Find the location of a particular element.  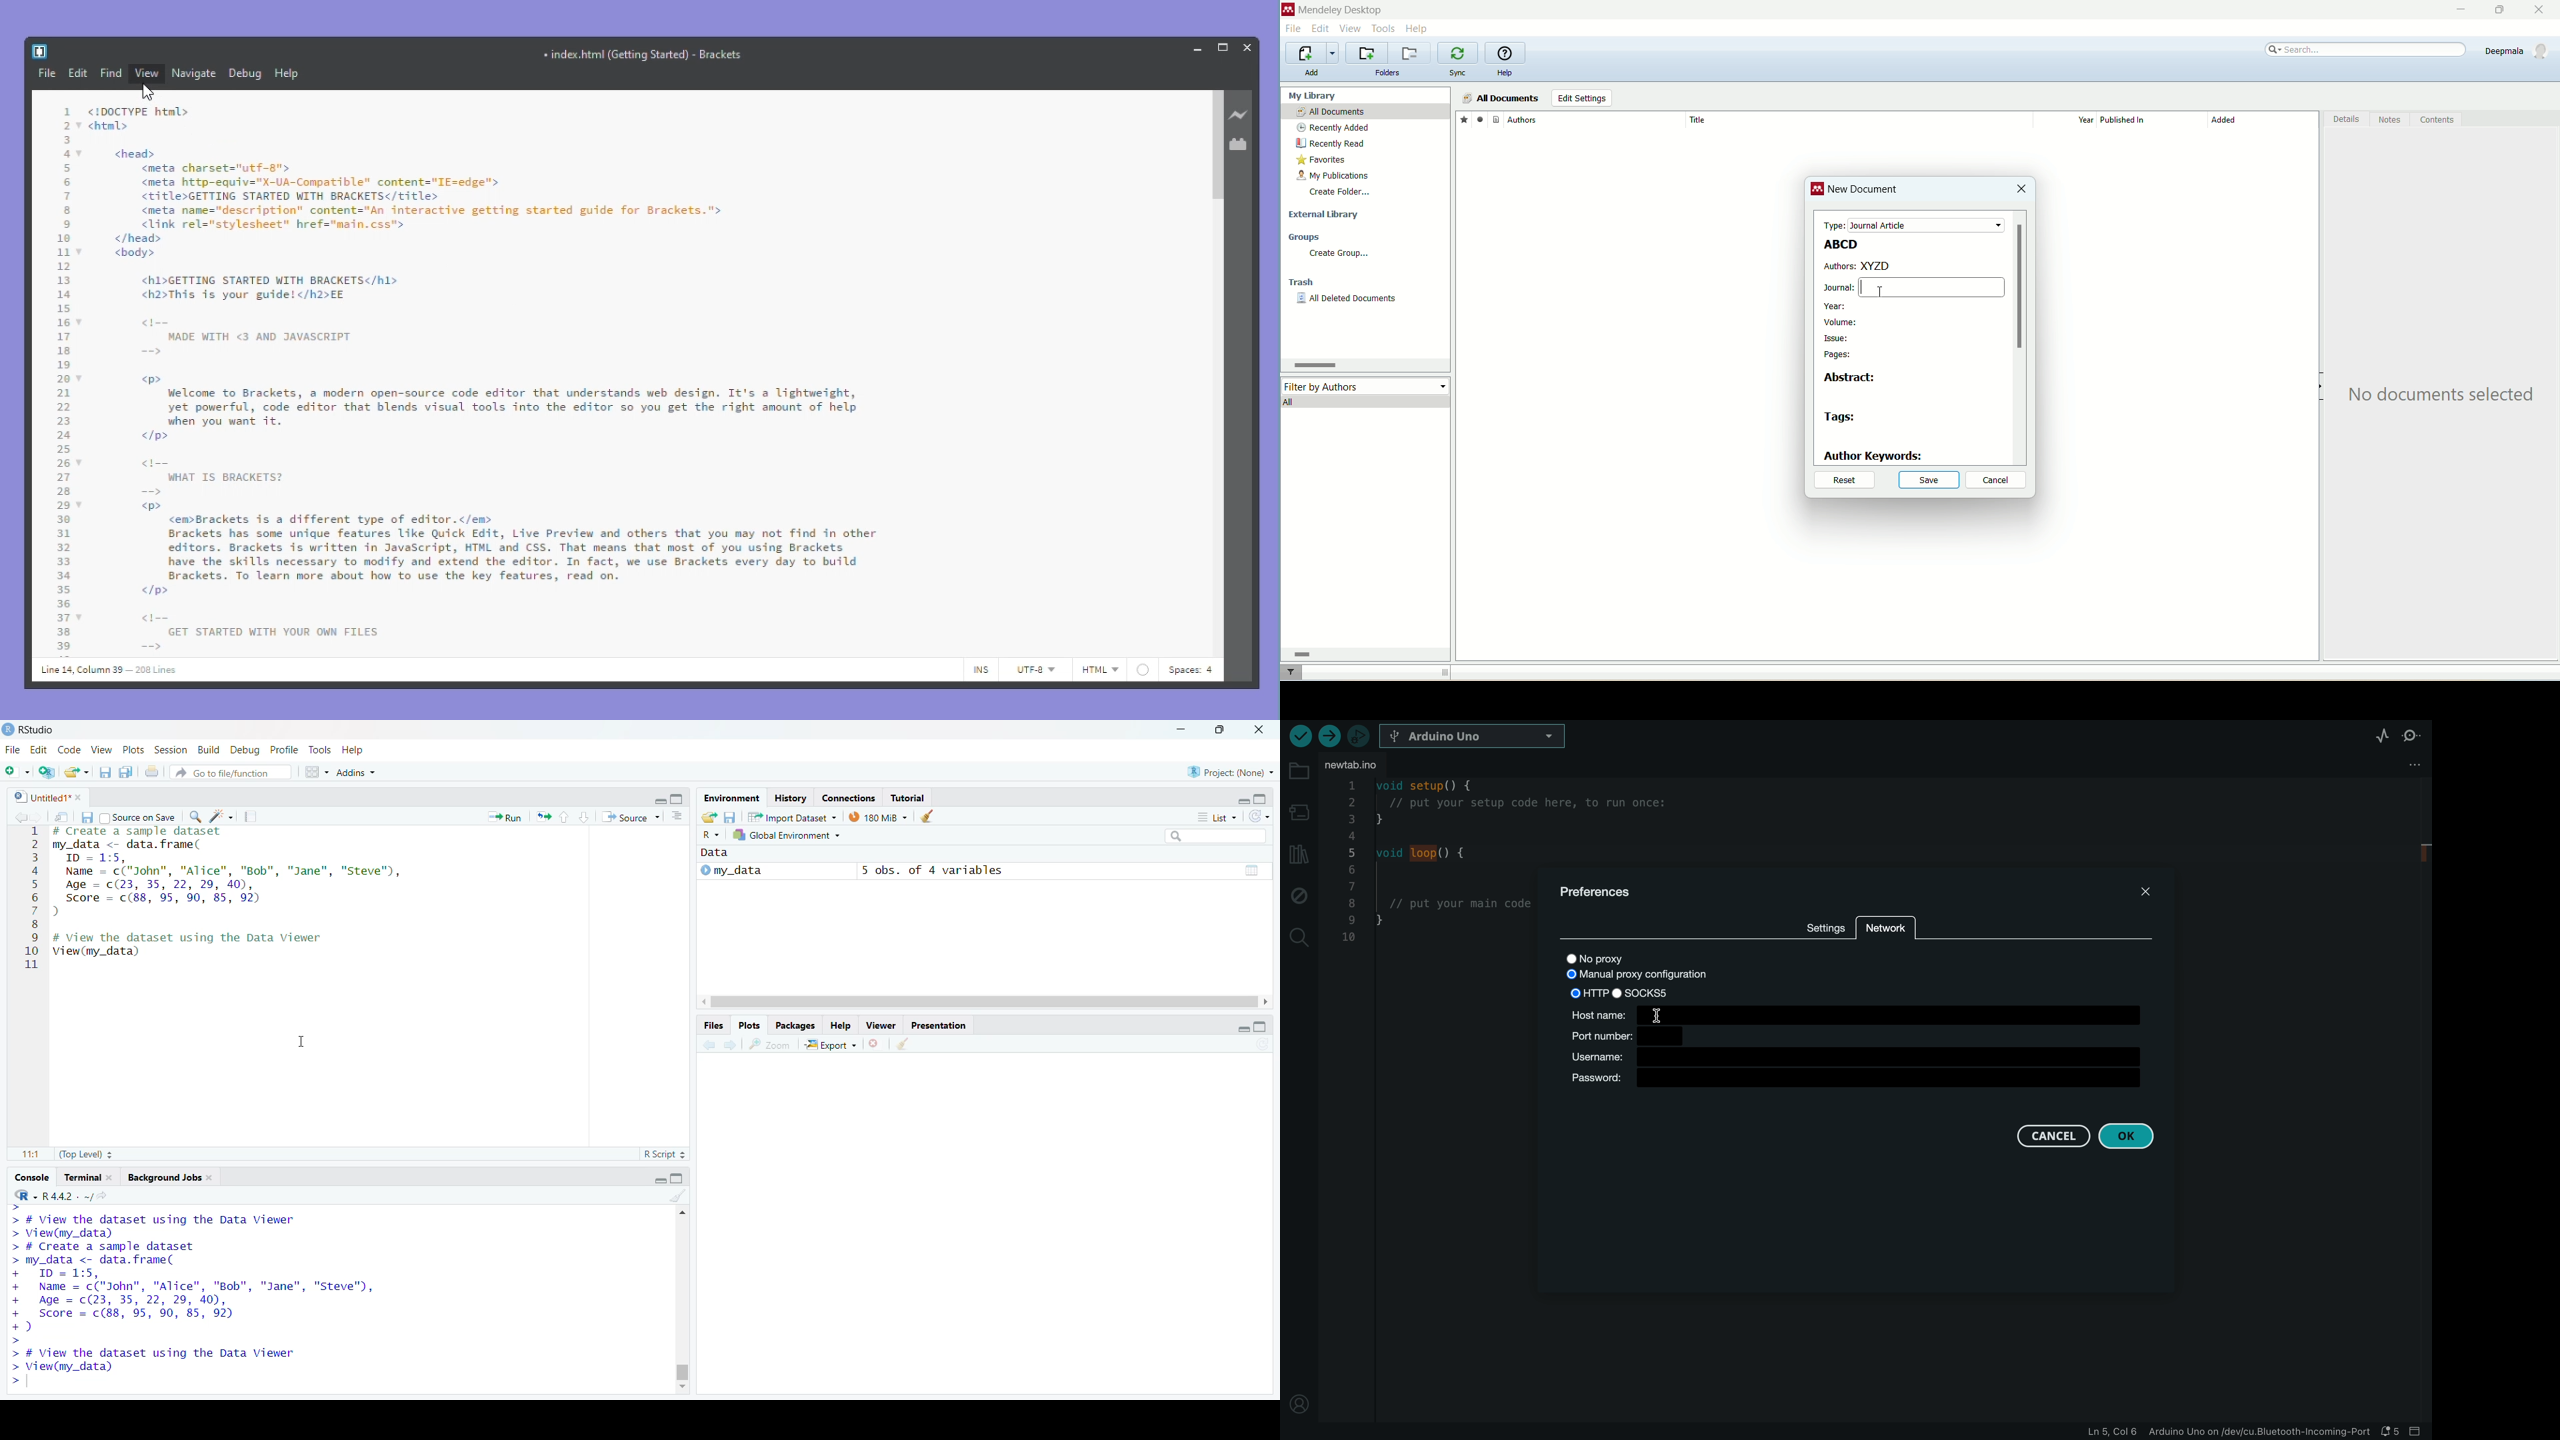

my publication is located at coordinates (1335, 177).